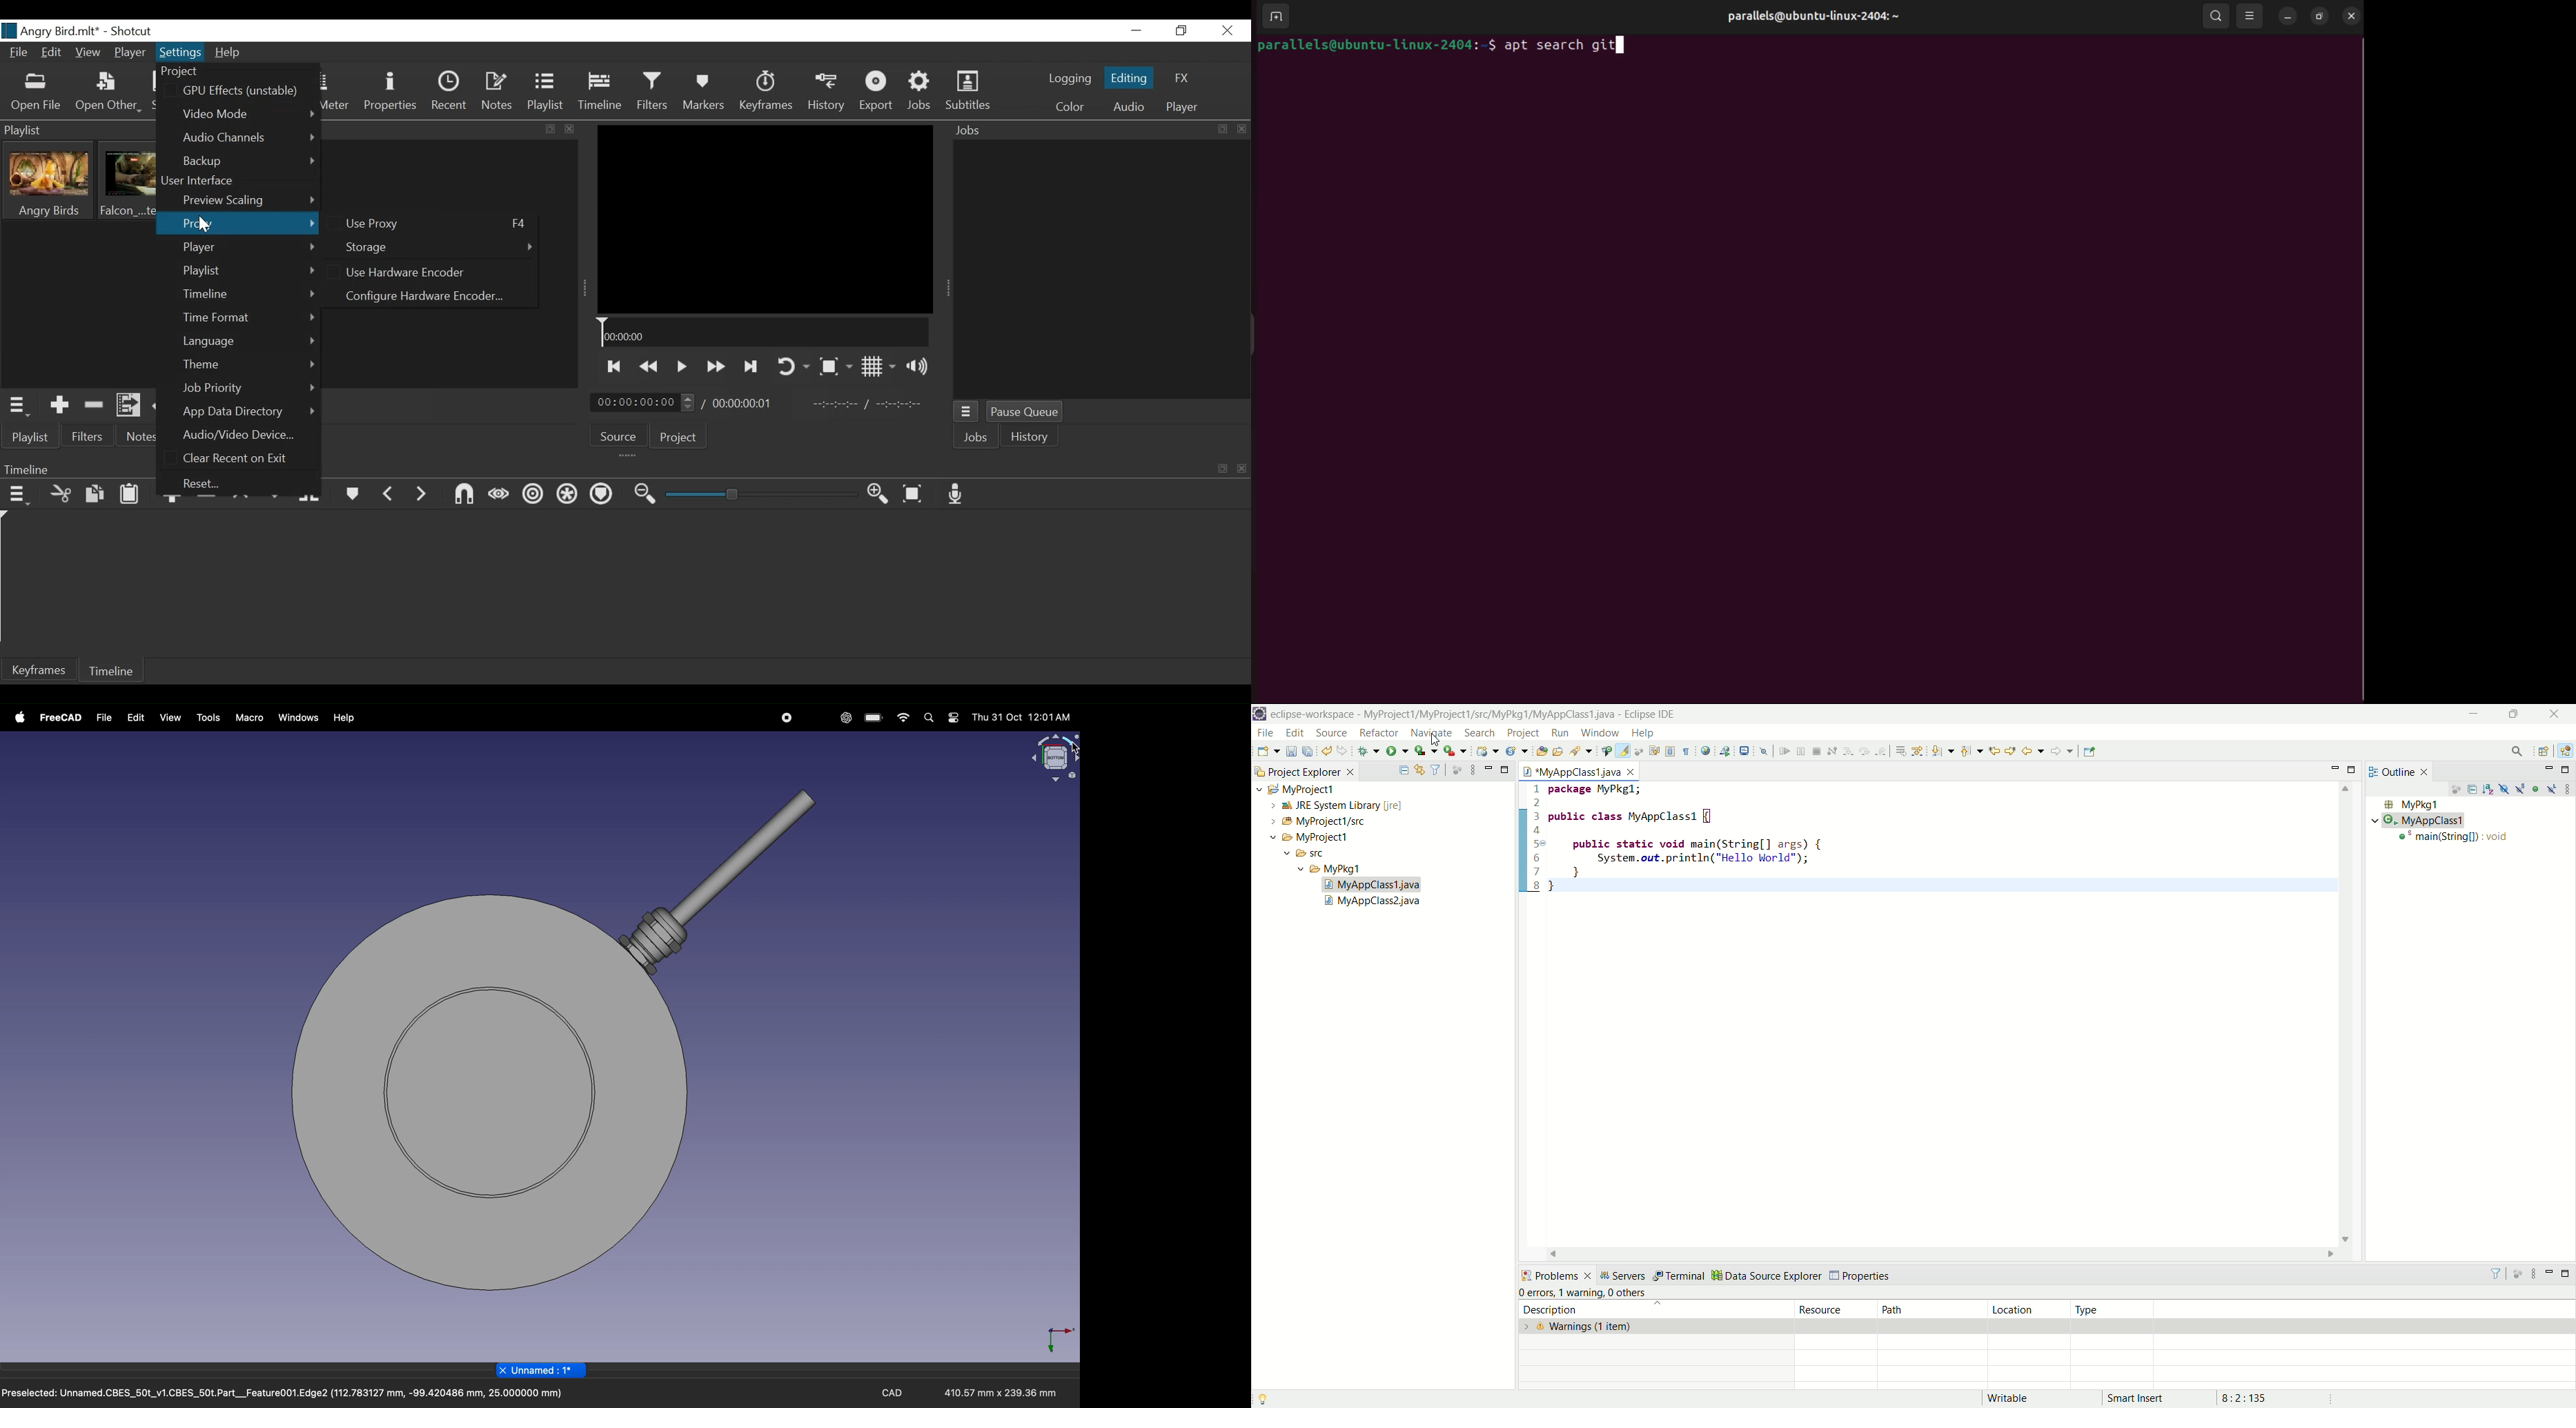 The image size is (2576, 1428). What do you see at coordinates (135, 718) in the screenshot?
I see `edit` at bounding box center [135, 718].